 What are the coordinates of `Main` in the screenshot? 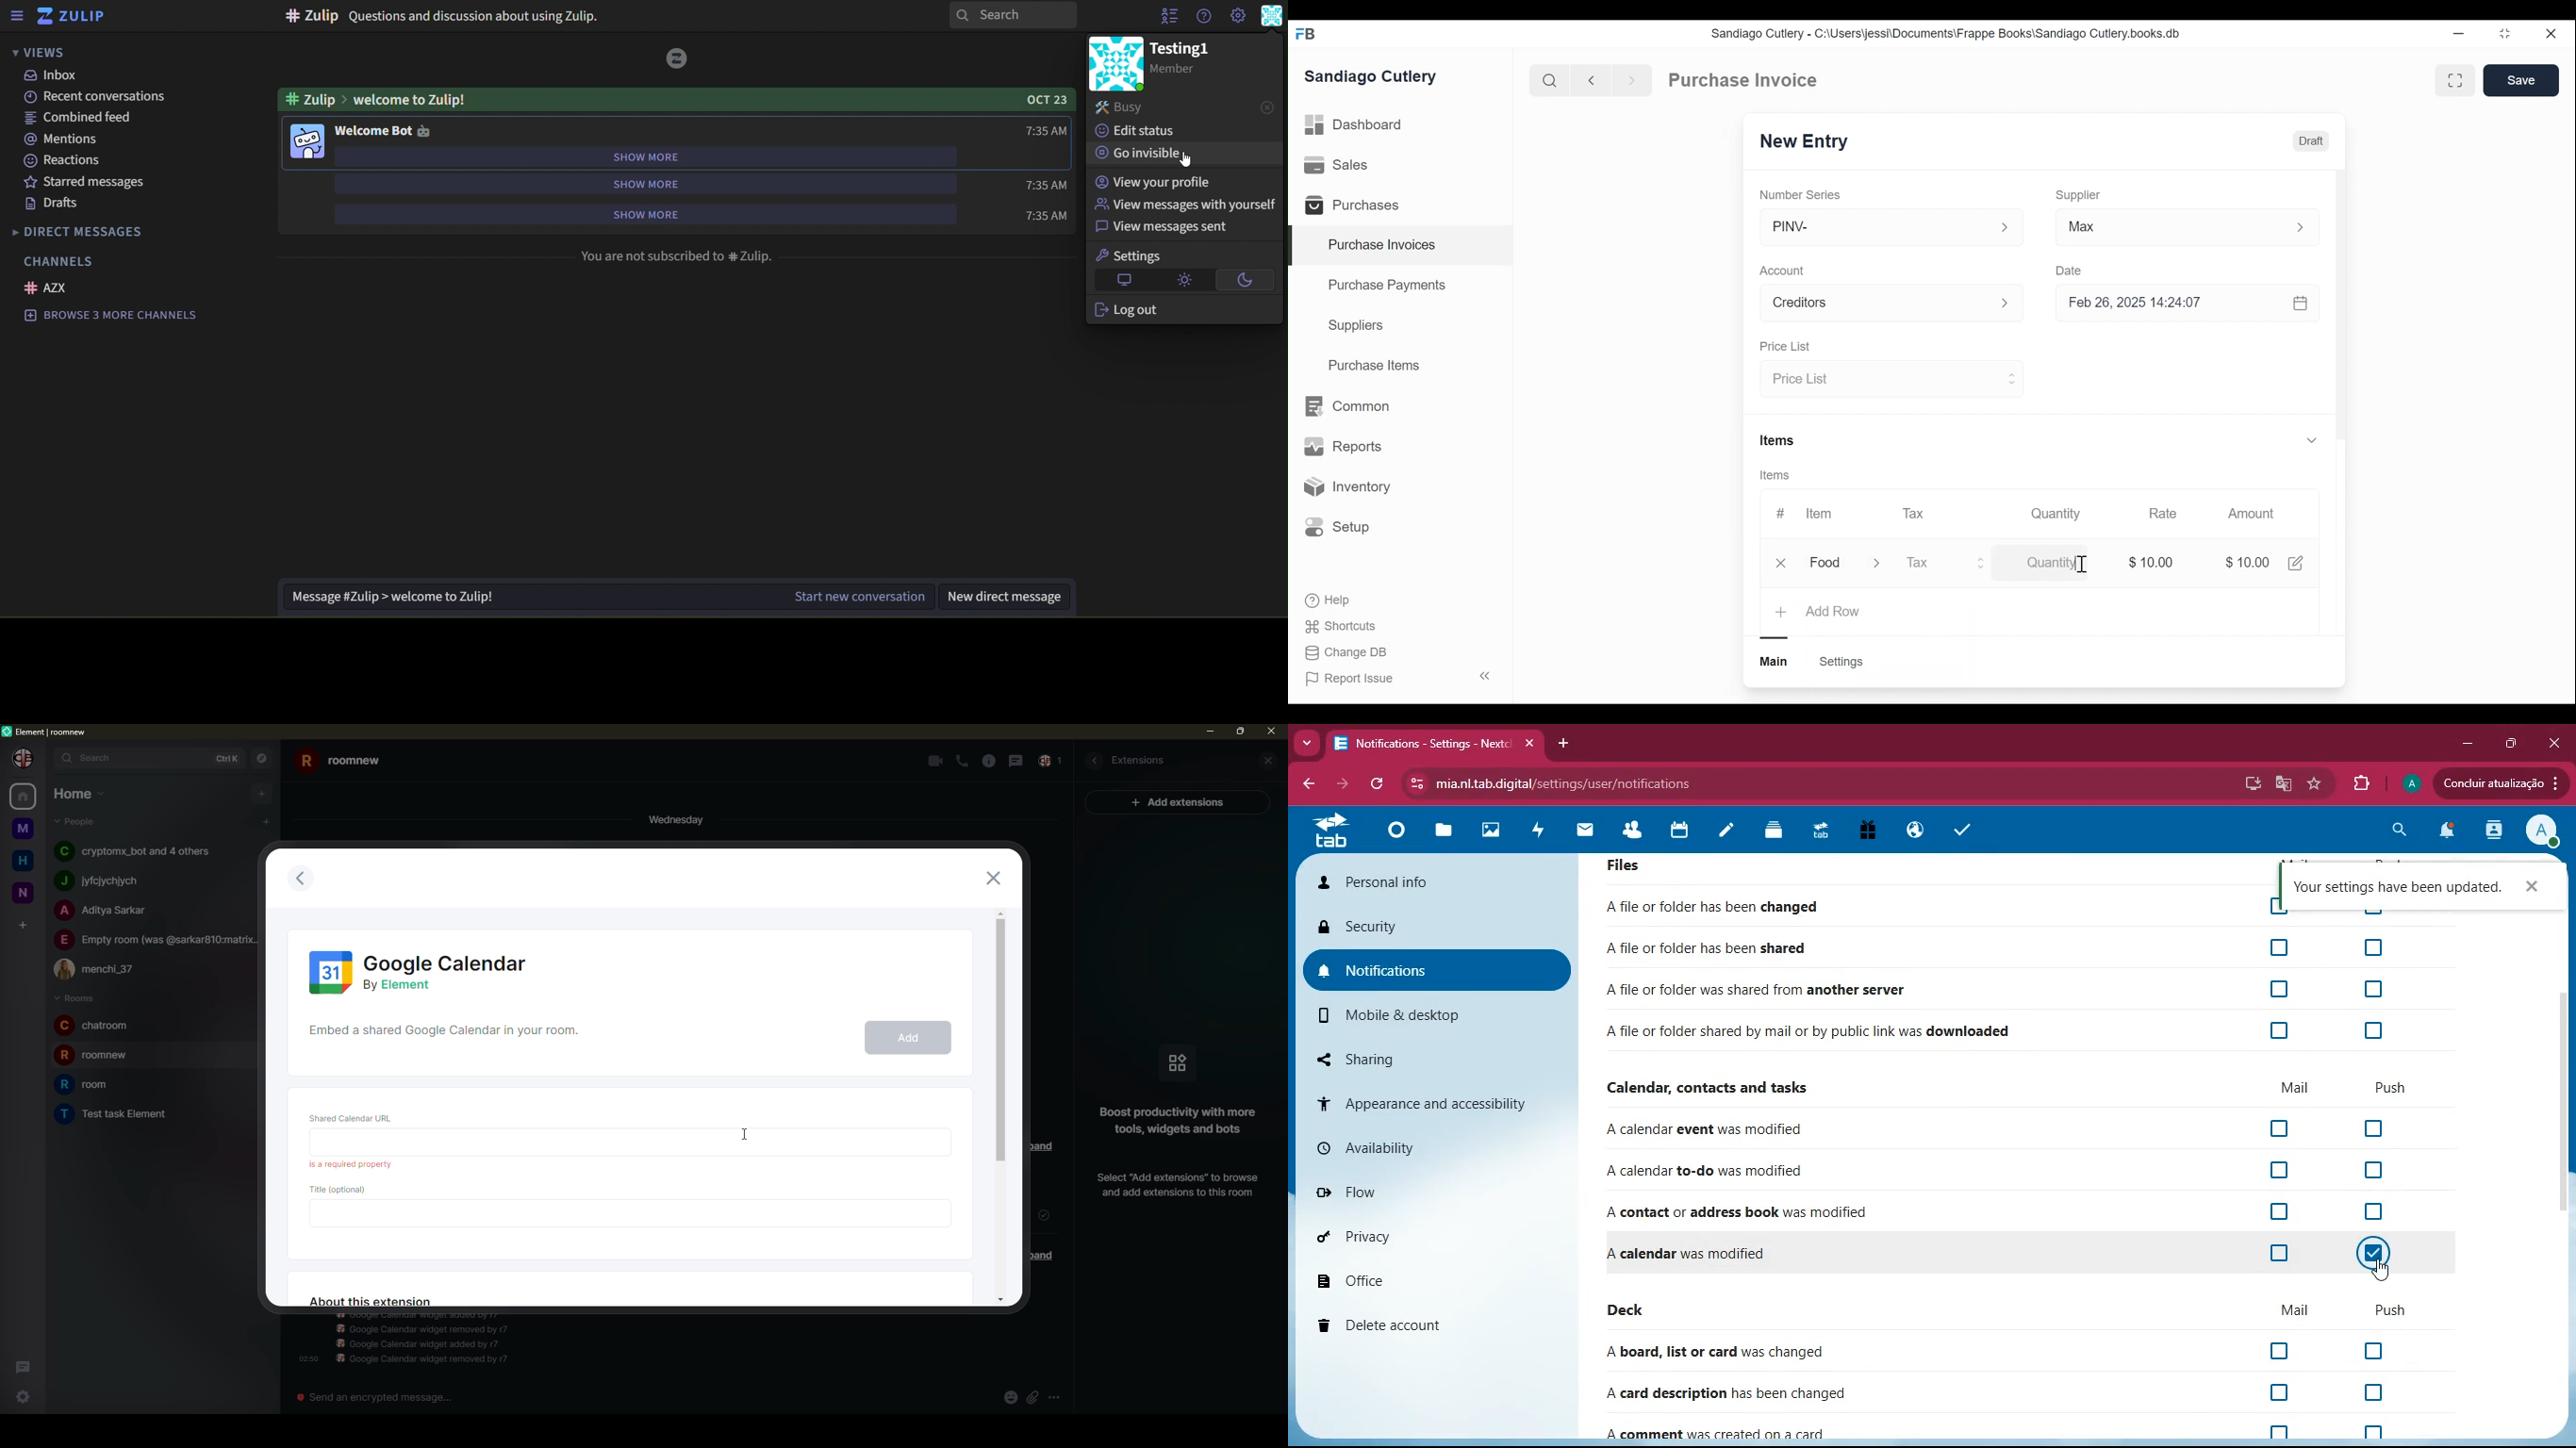 It's located at (1775, 660).